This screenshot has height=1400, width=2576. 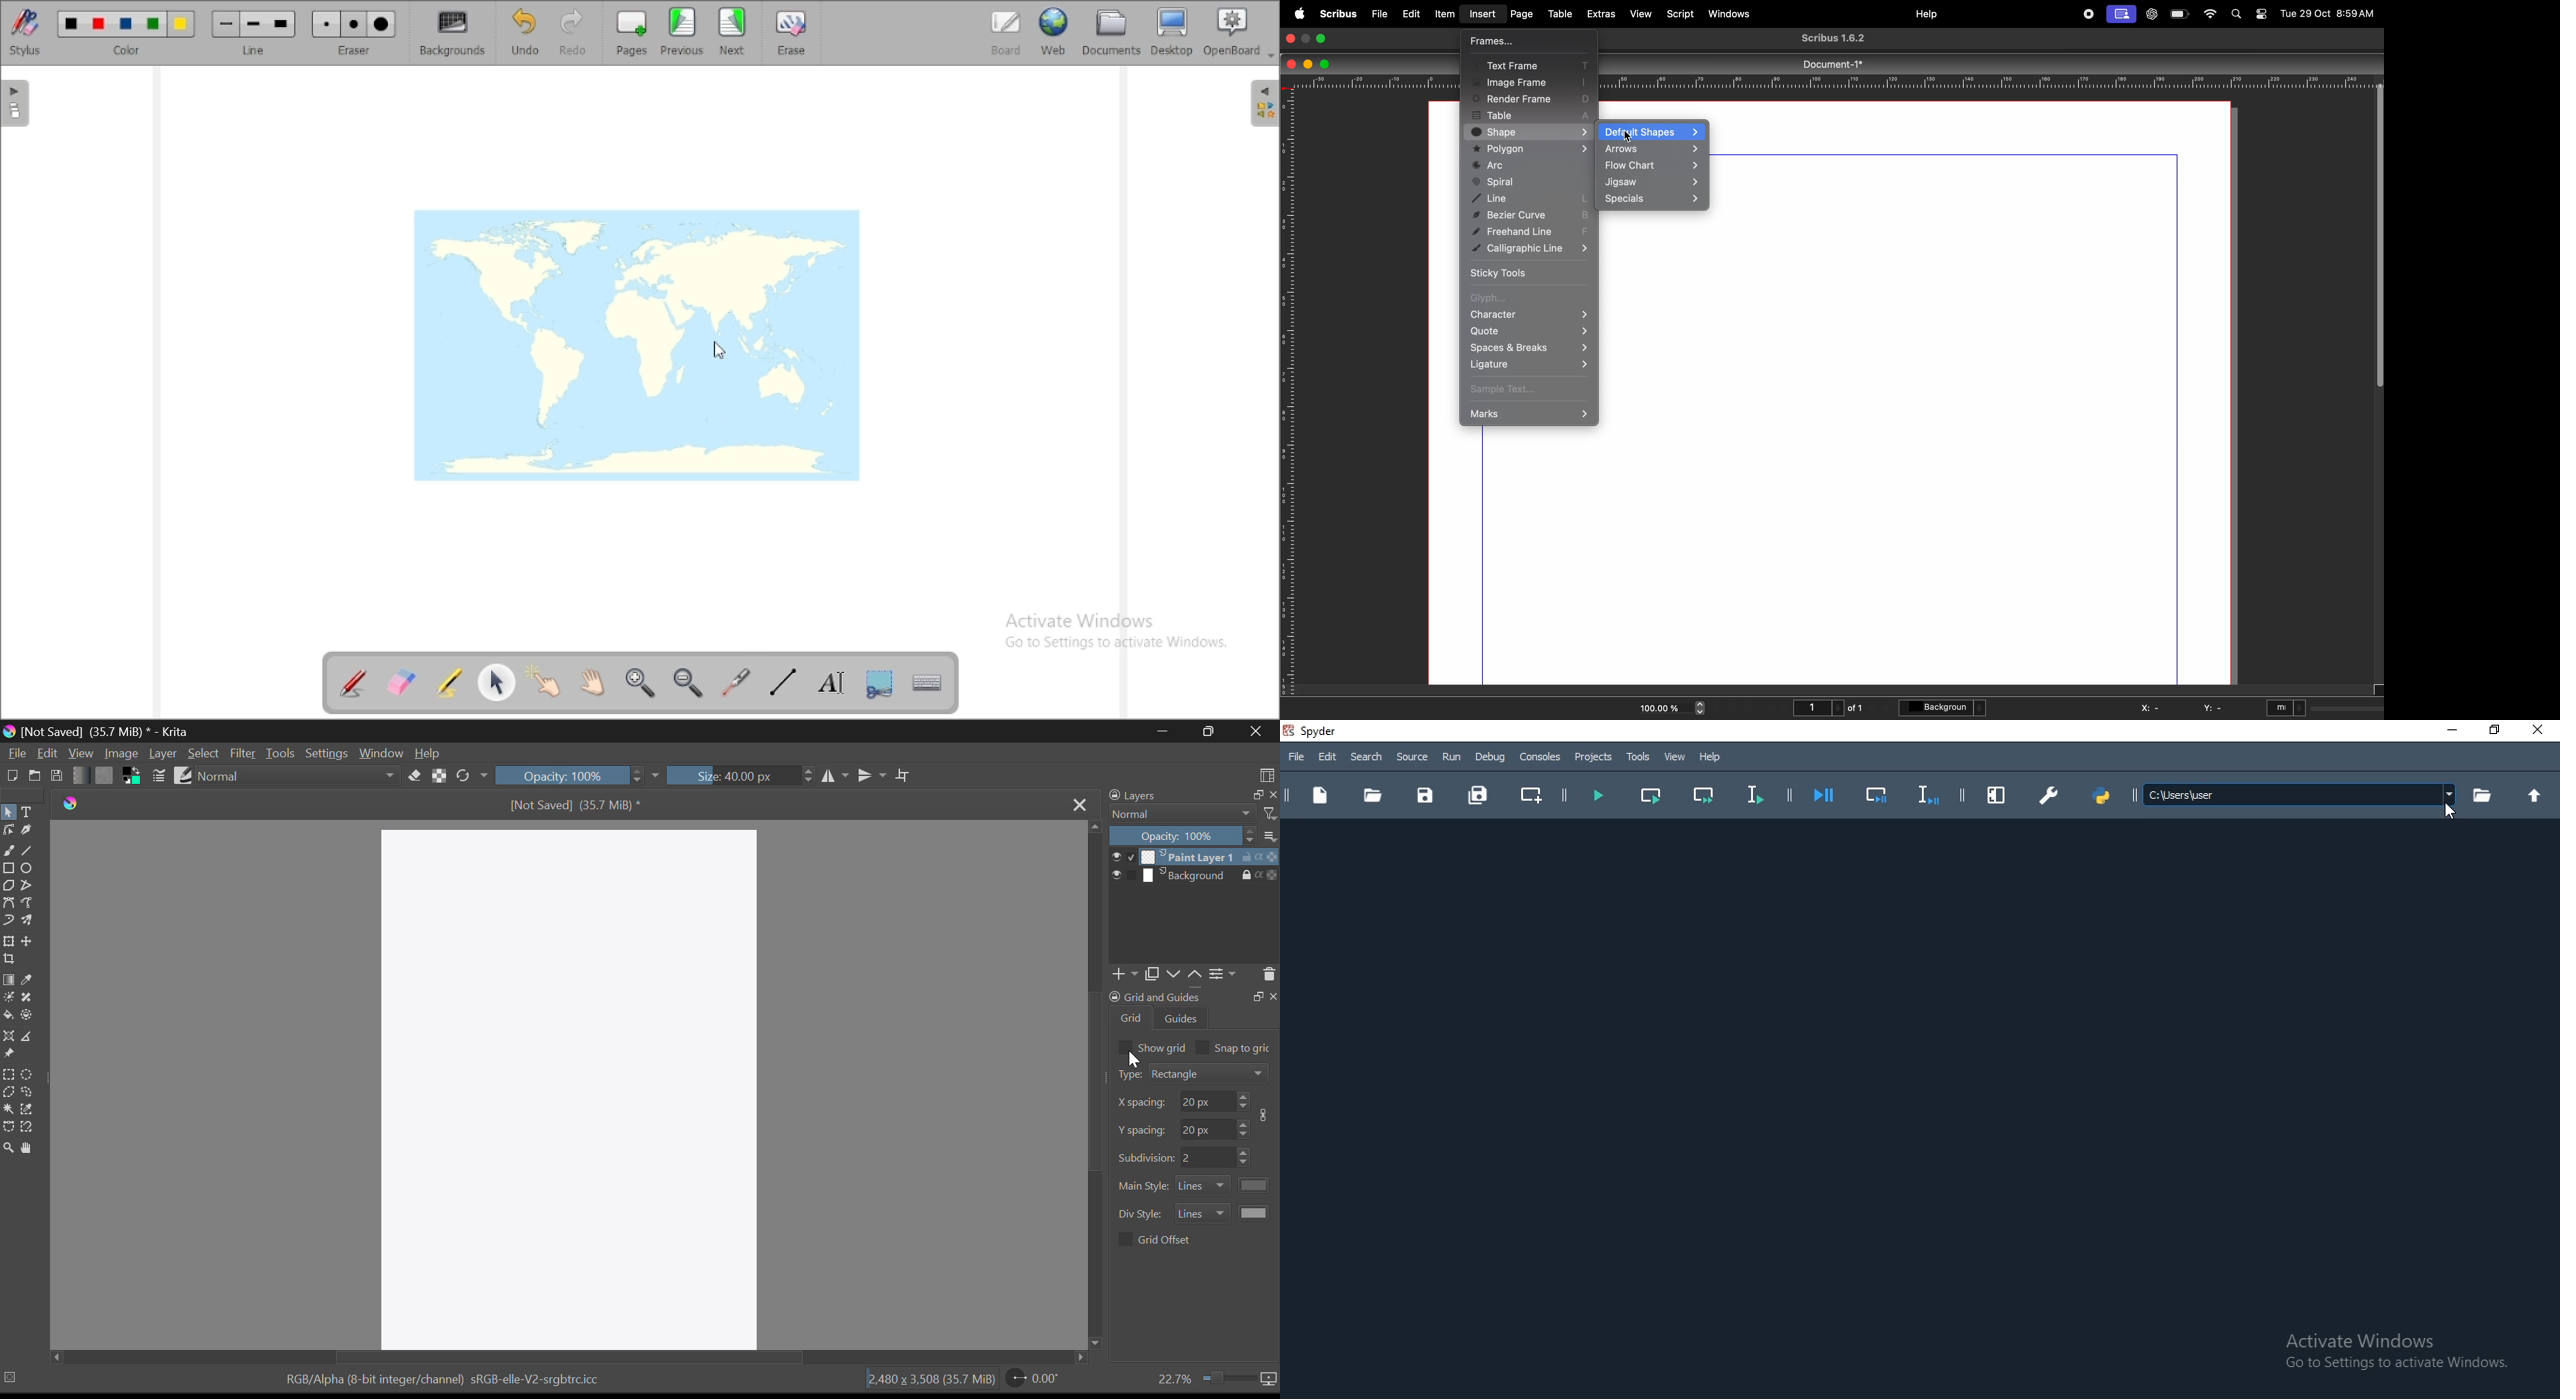 I want to click on write text, so click(x=832, y=683).